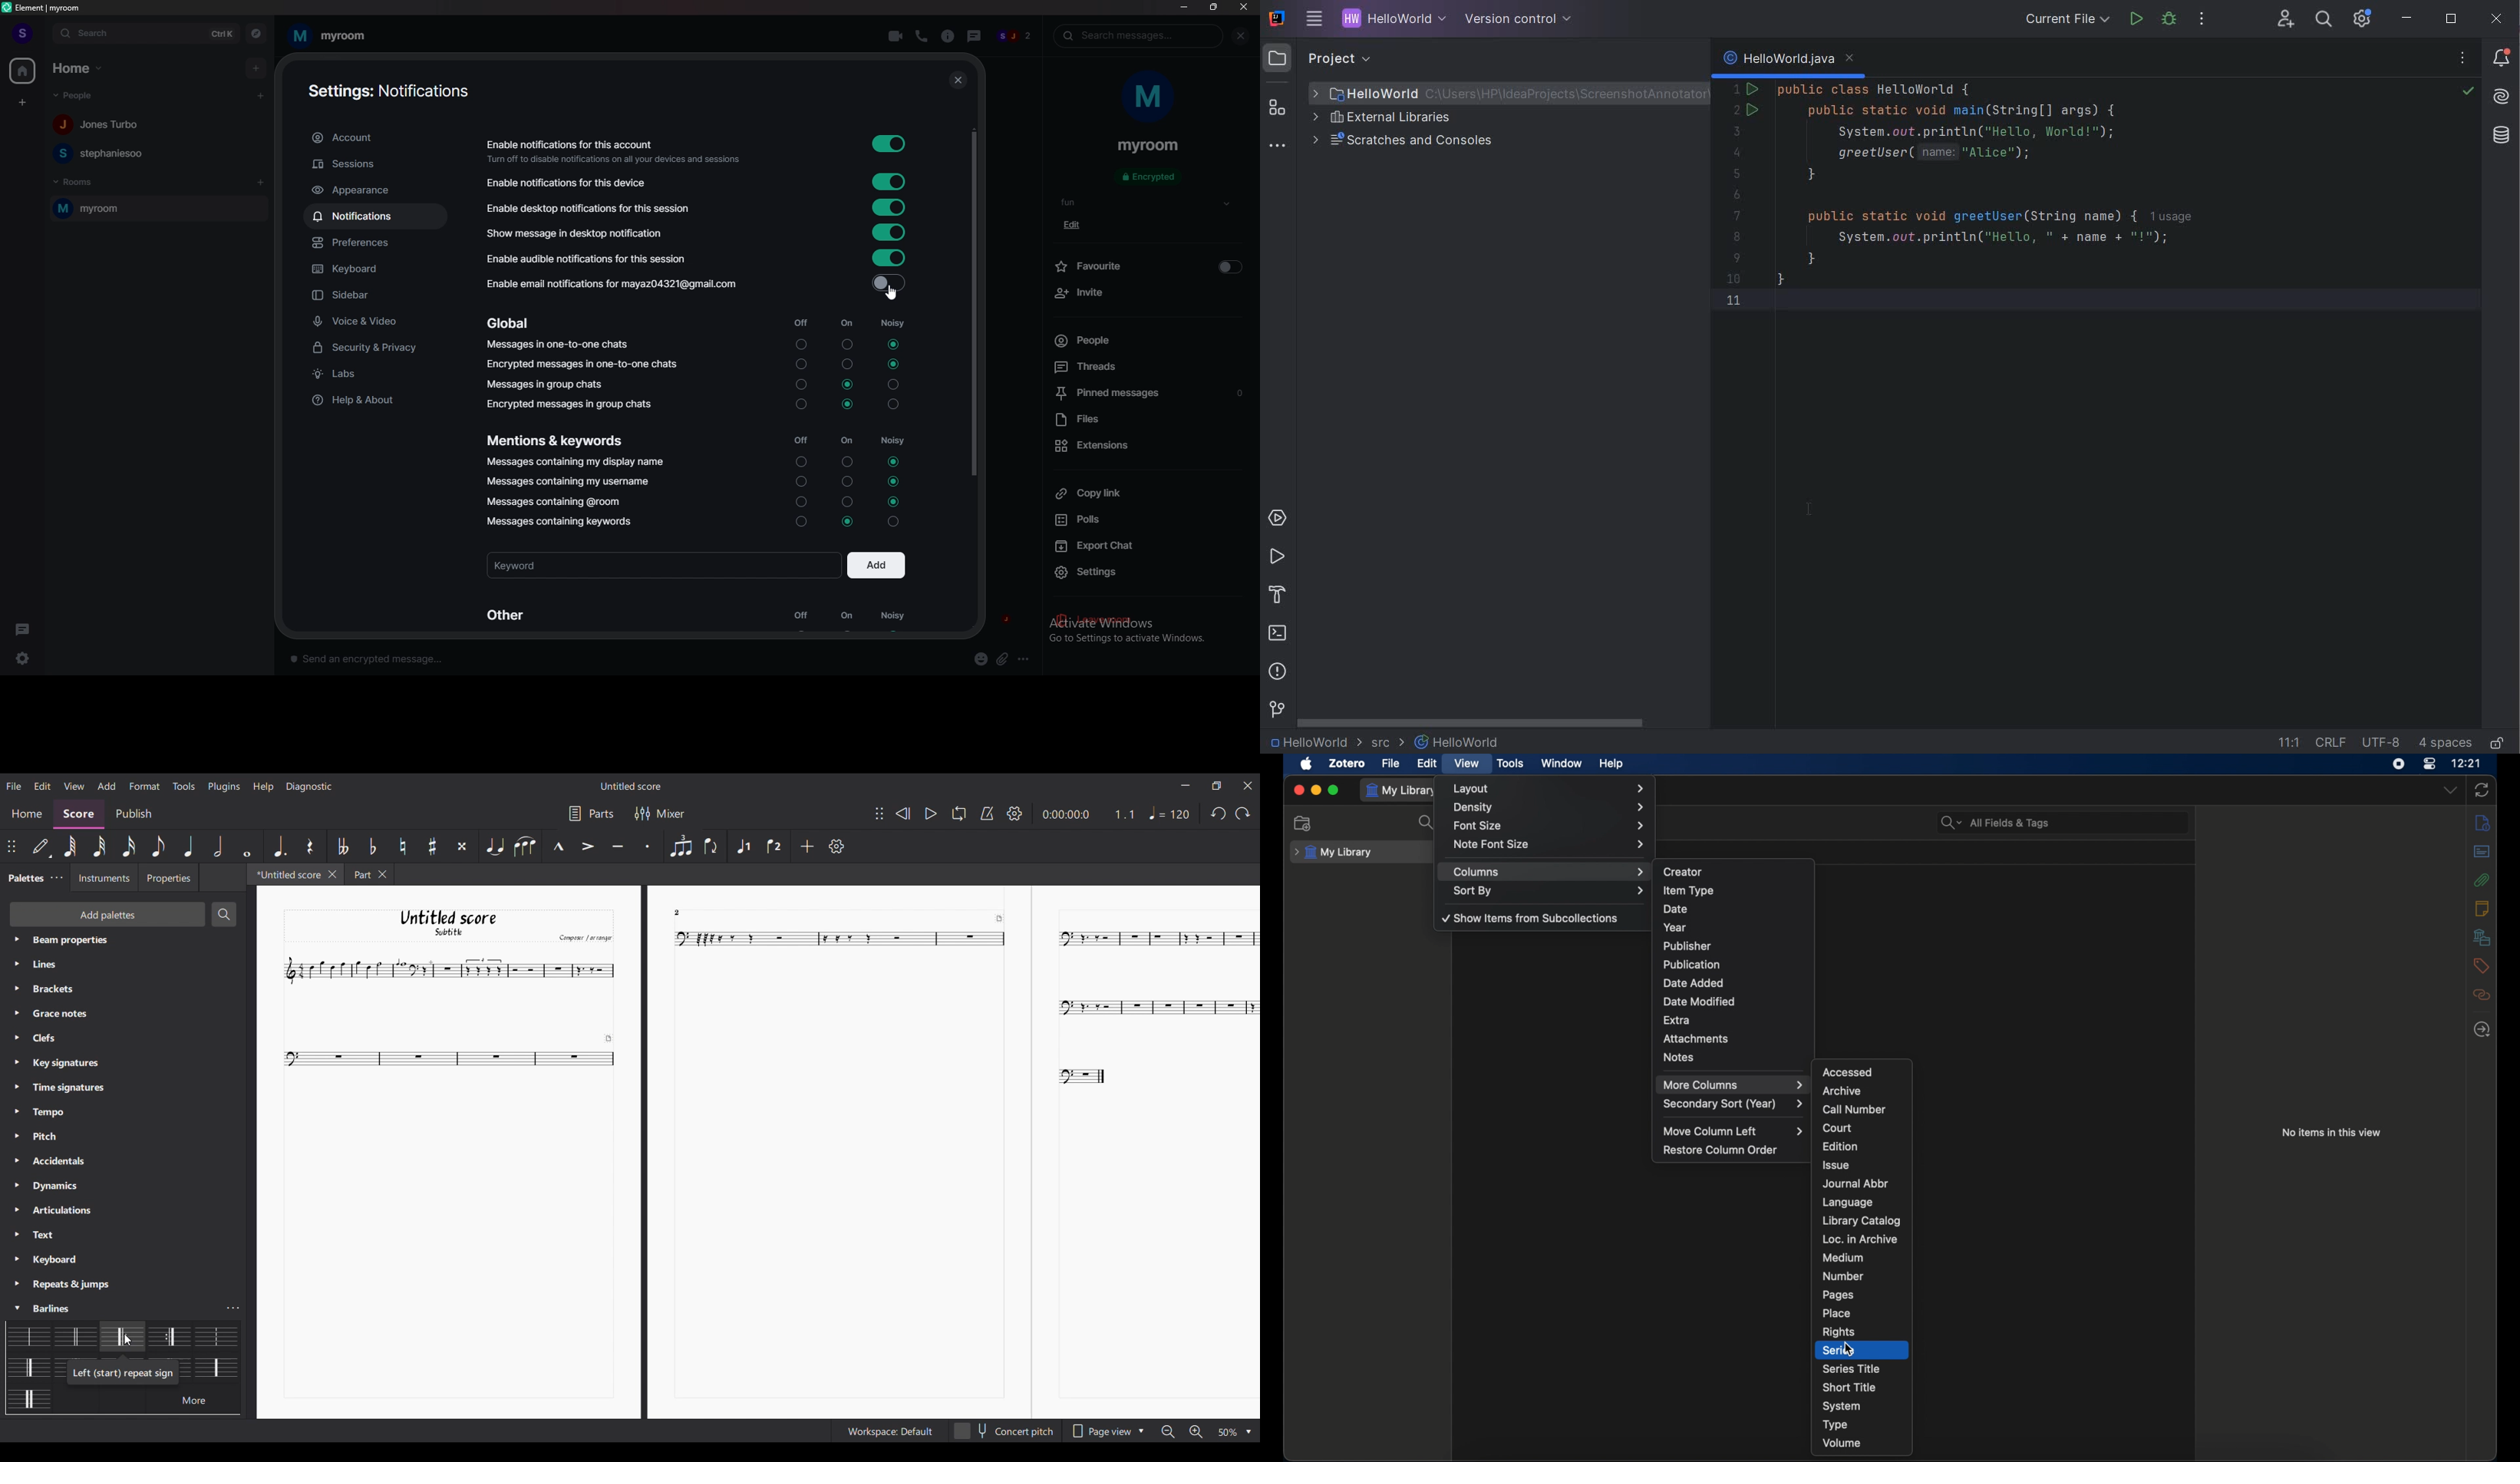 The image size is (2520, 1484). I want to click on window, so click(1562, 763).